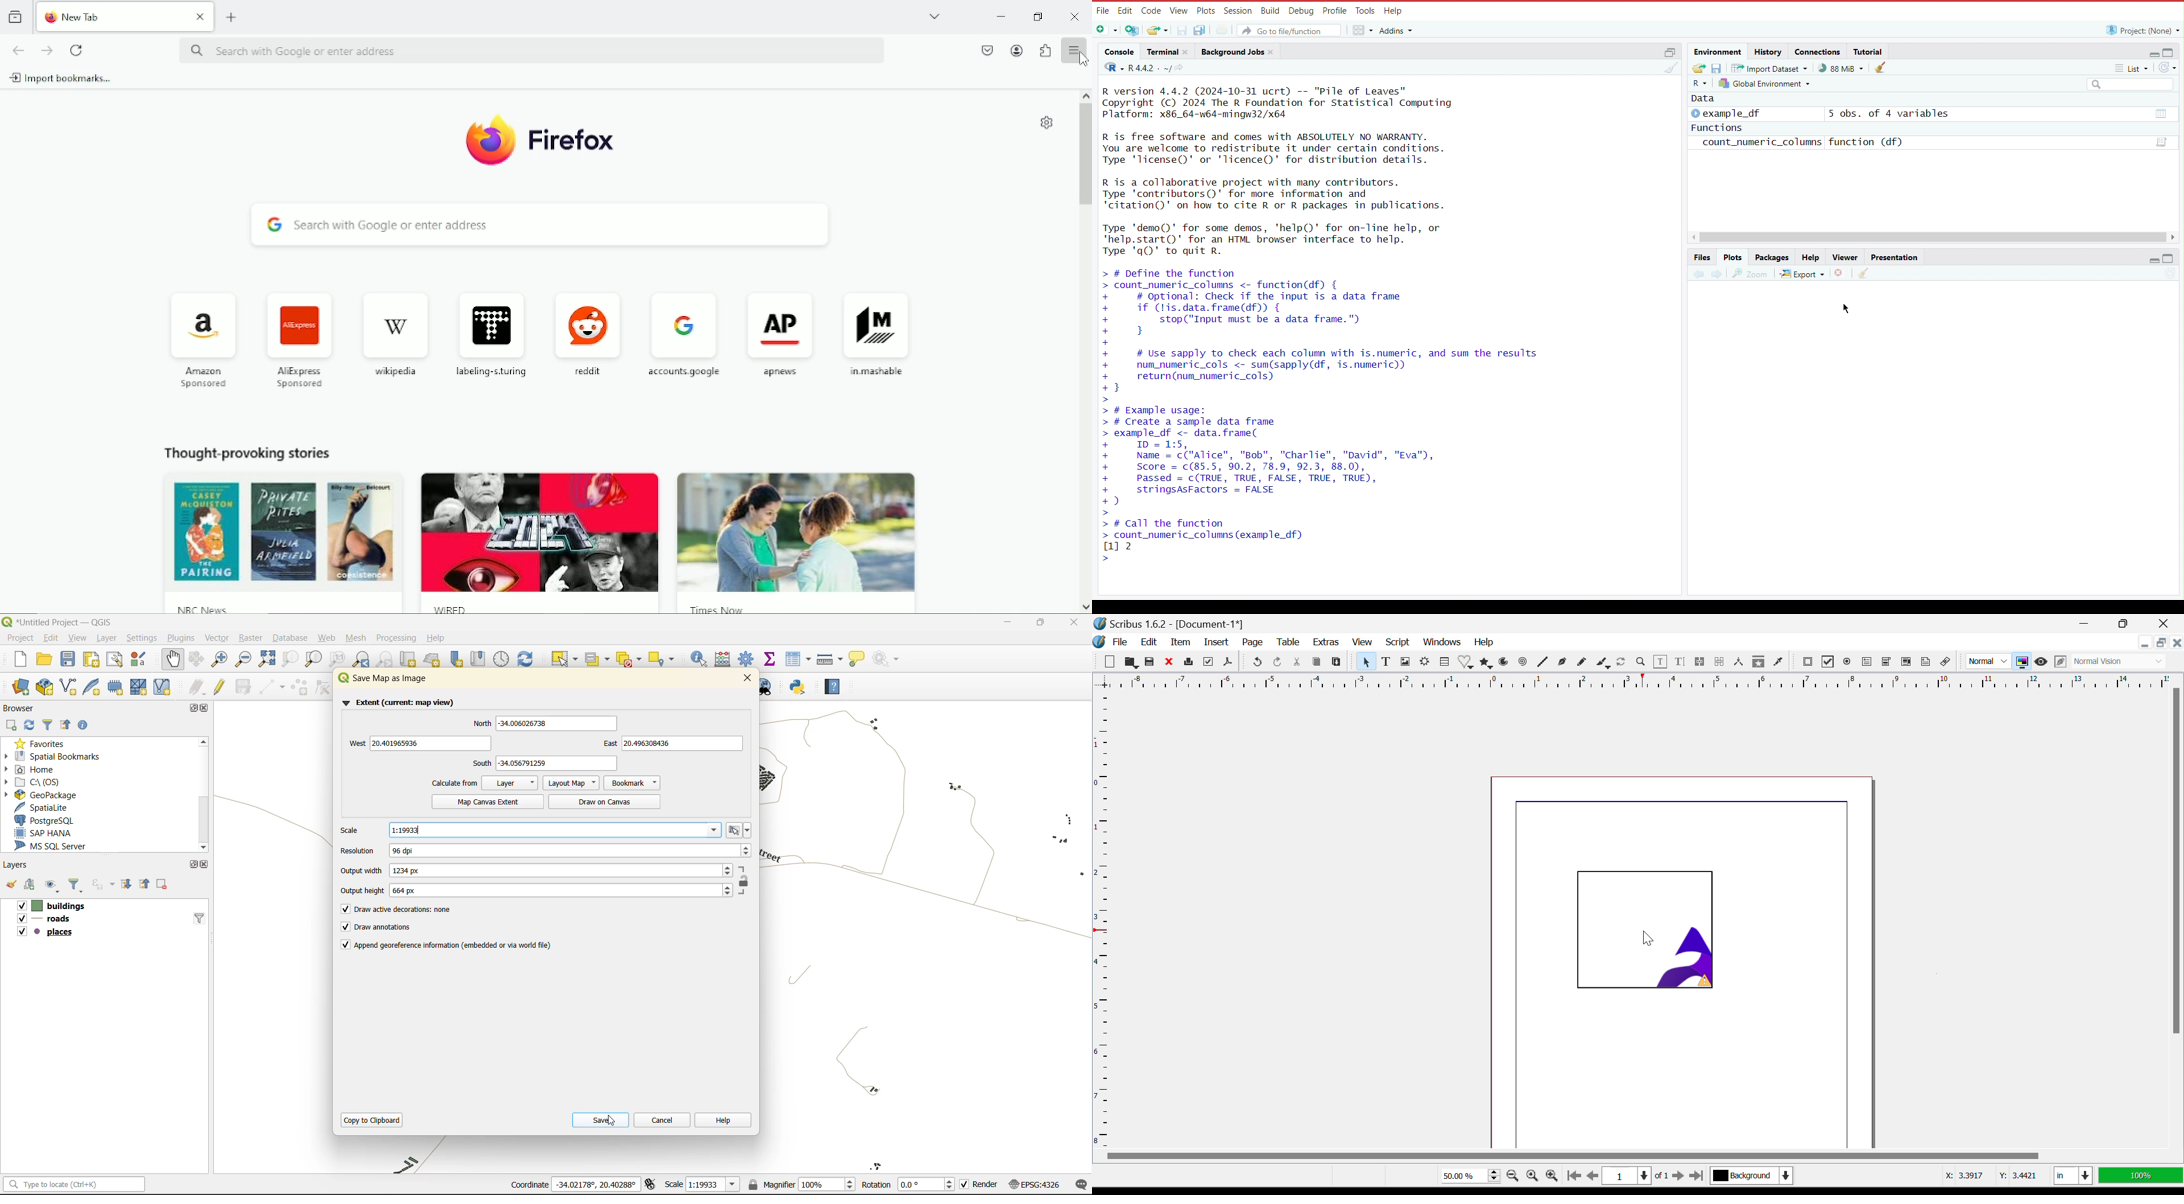  I want to click on Go to file/function, so click(1290, 29).